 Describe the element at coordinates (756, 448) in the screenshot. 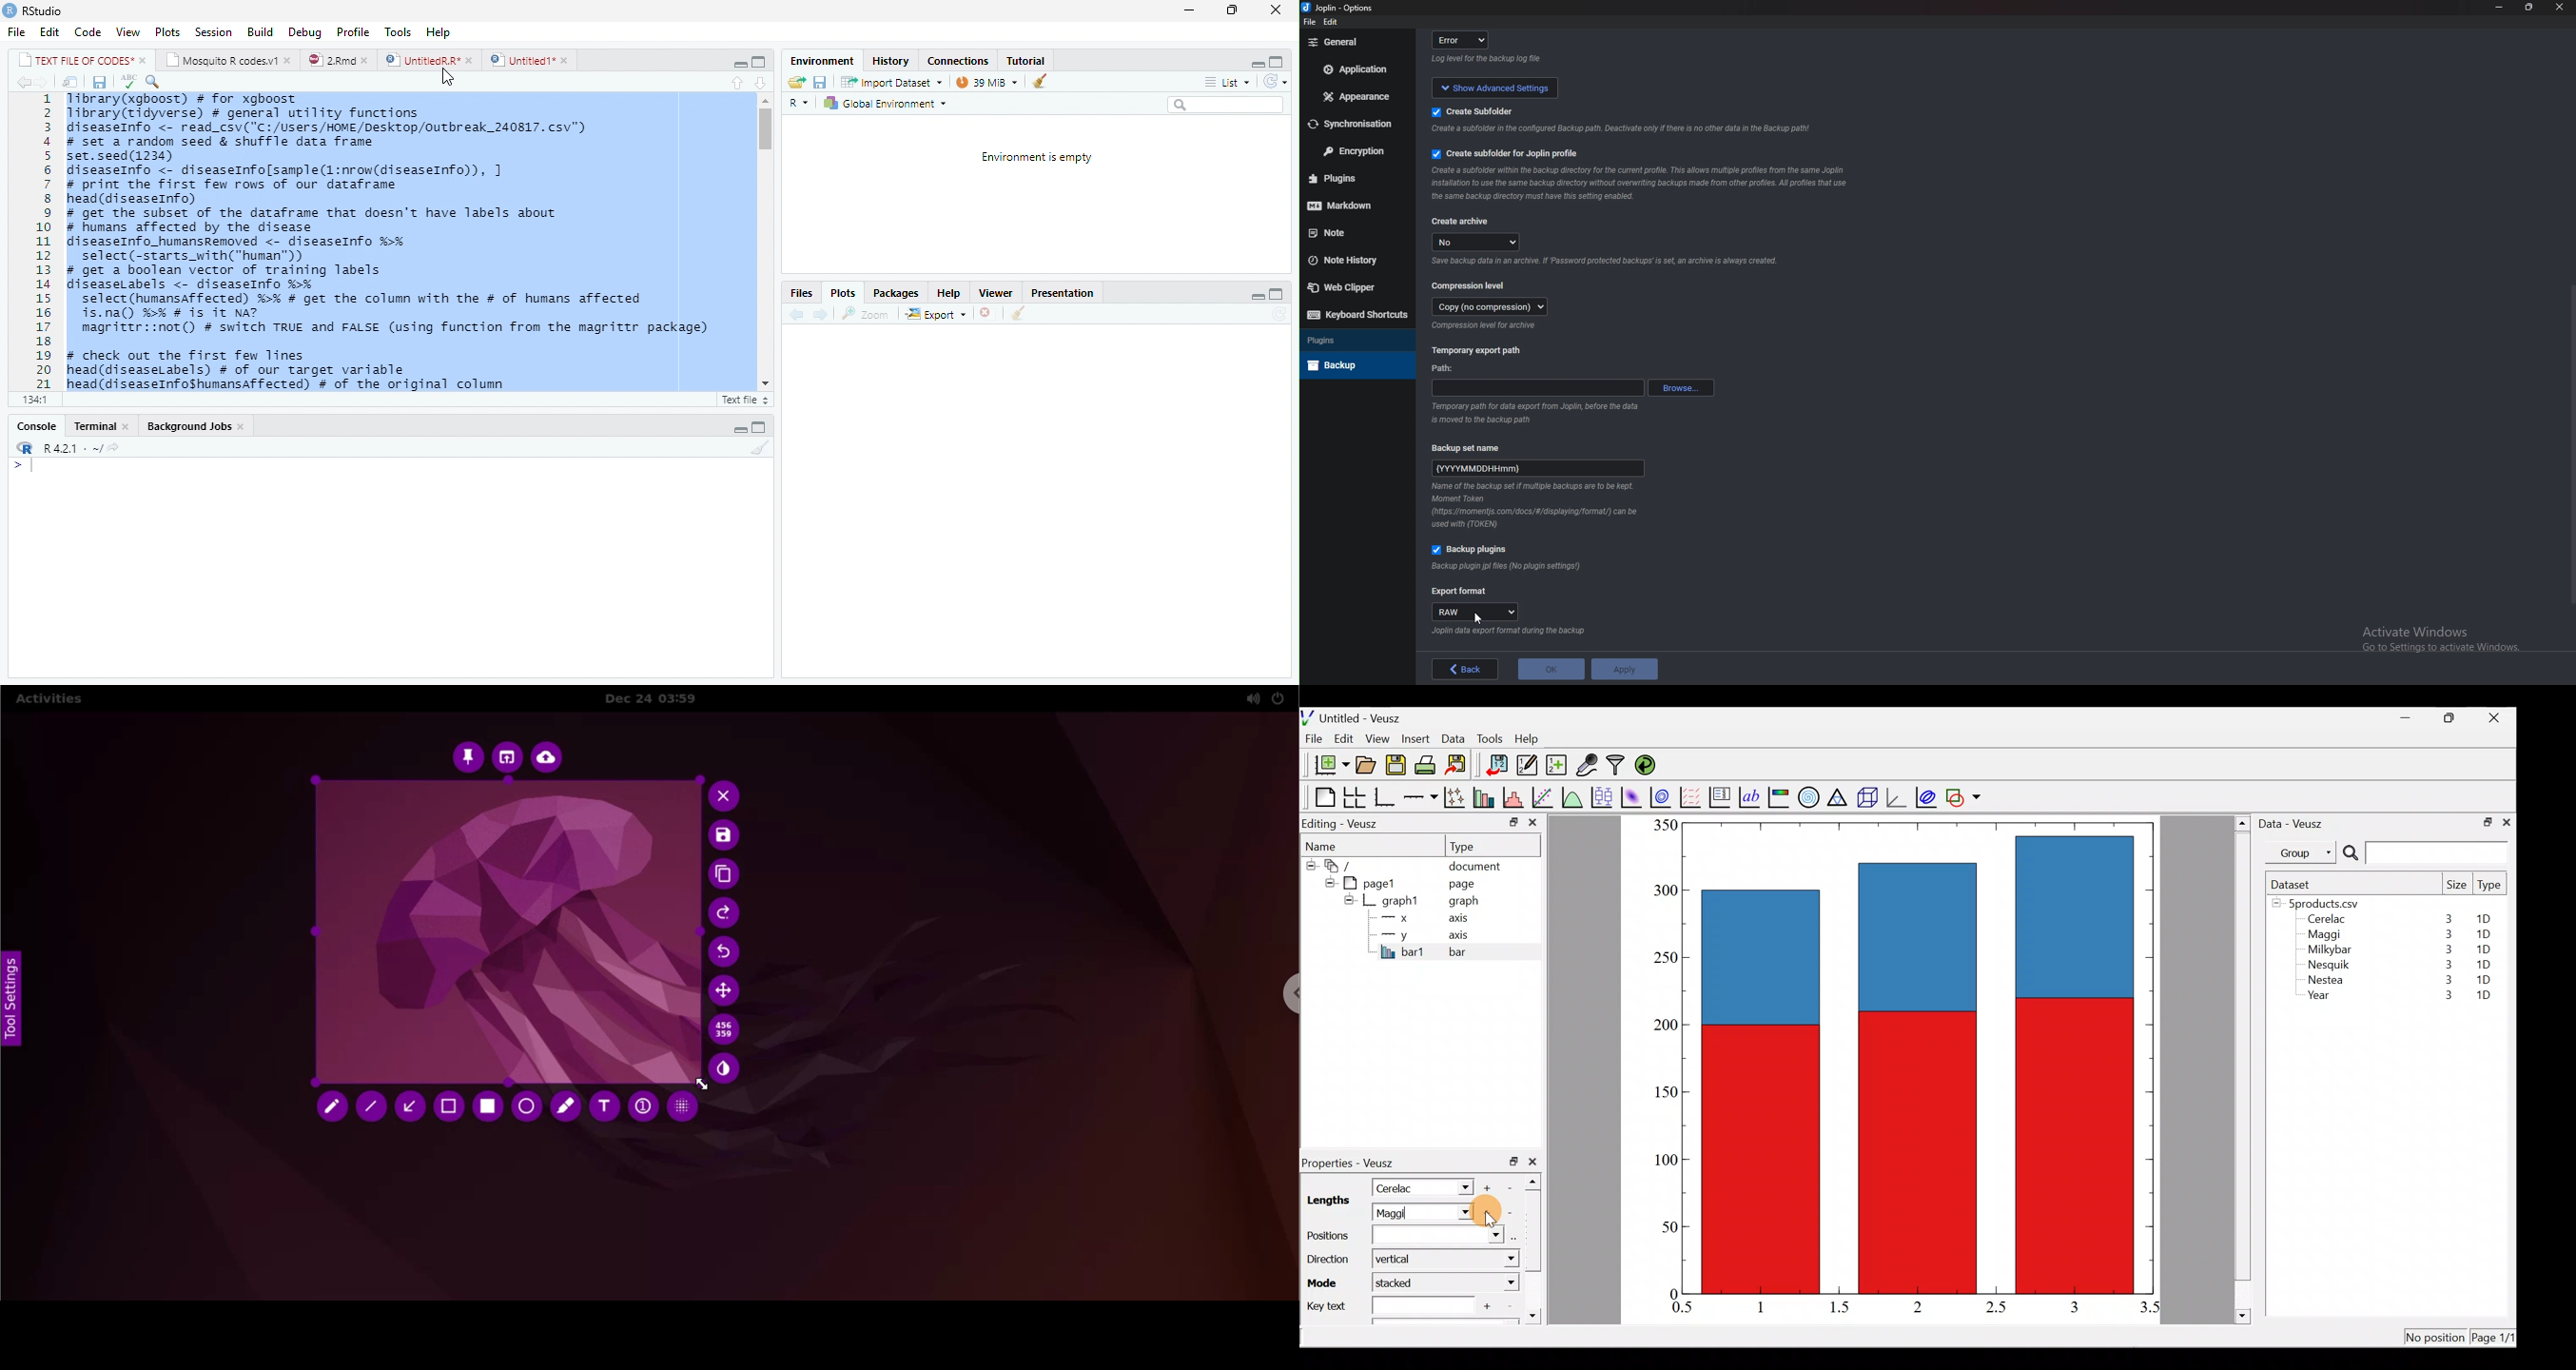

I see `Clean` at that location.